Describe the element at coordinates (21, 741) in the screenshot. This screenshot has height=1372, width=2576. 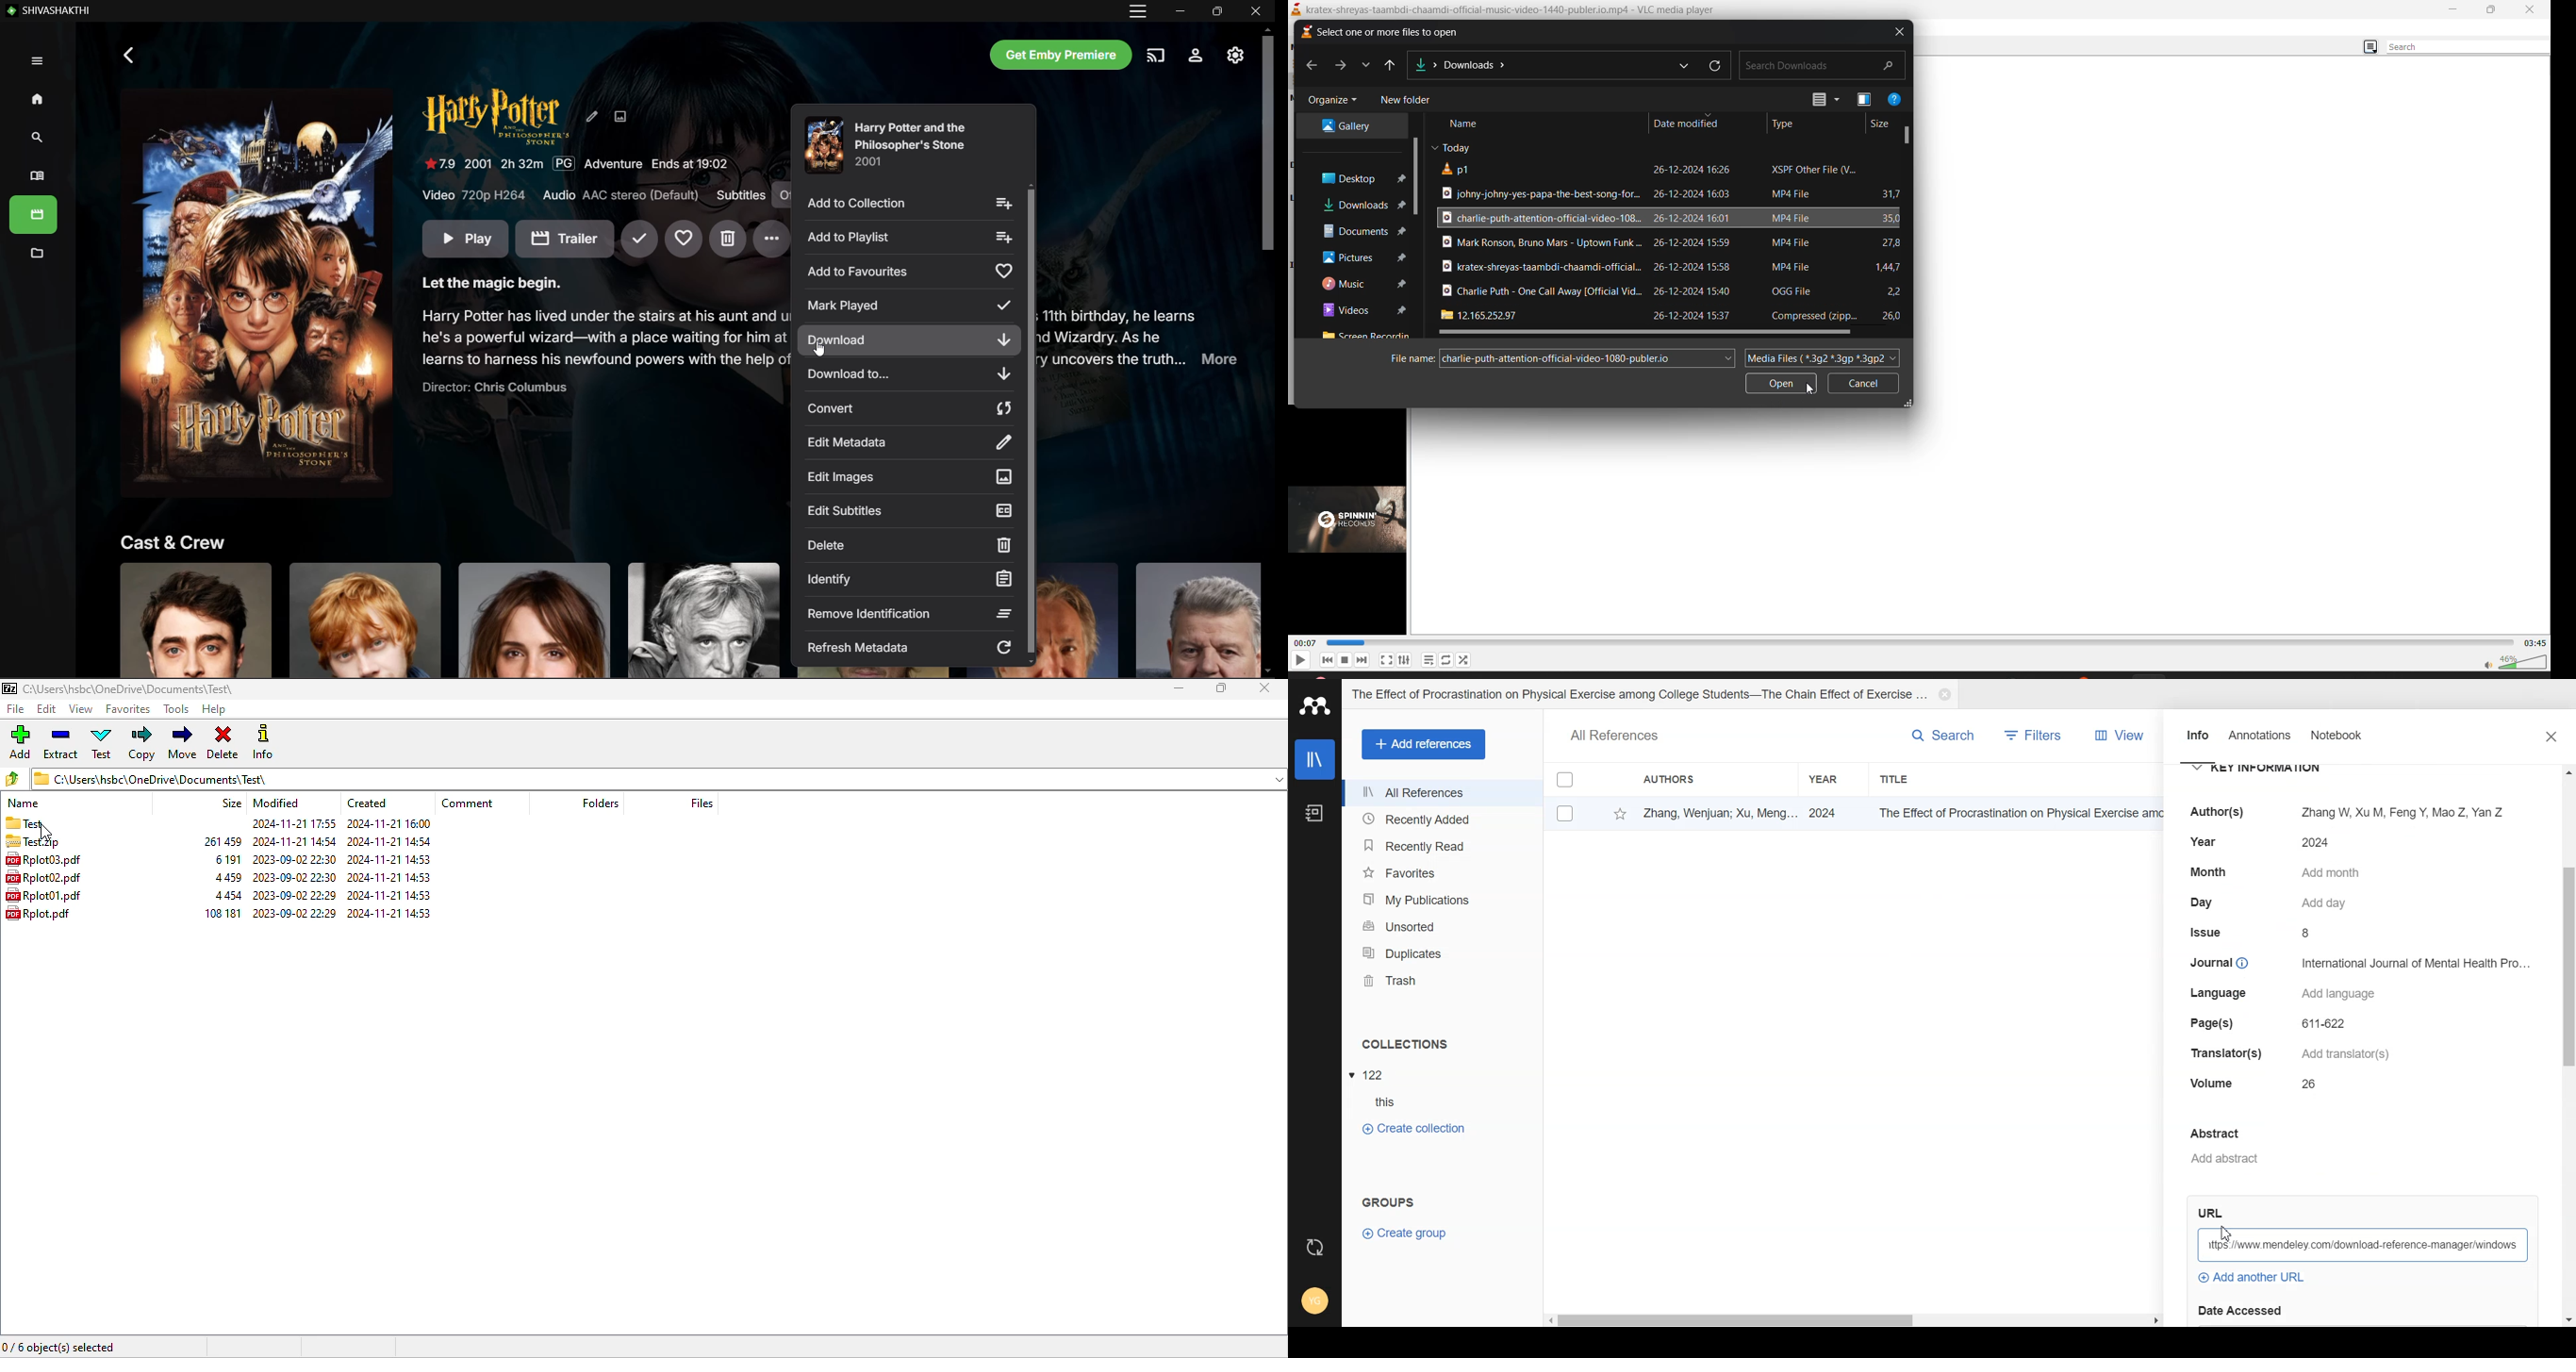
I see `add` at that location.